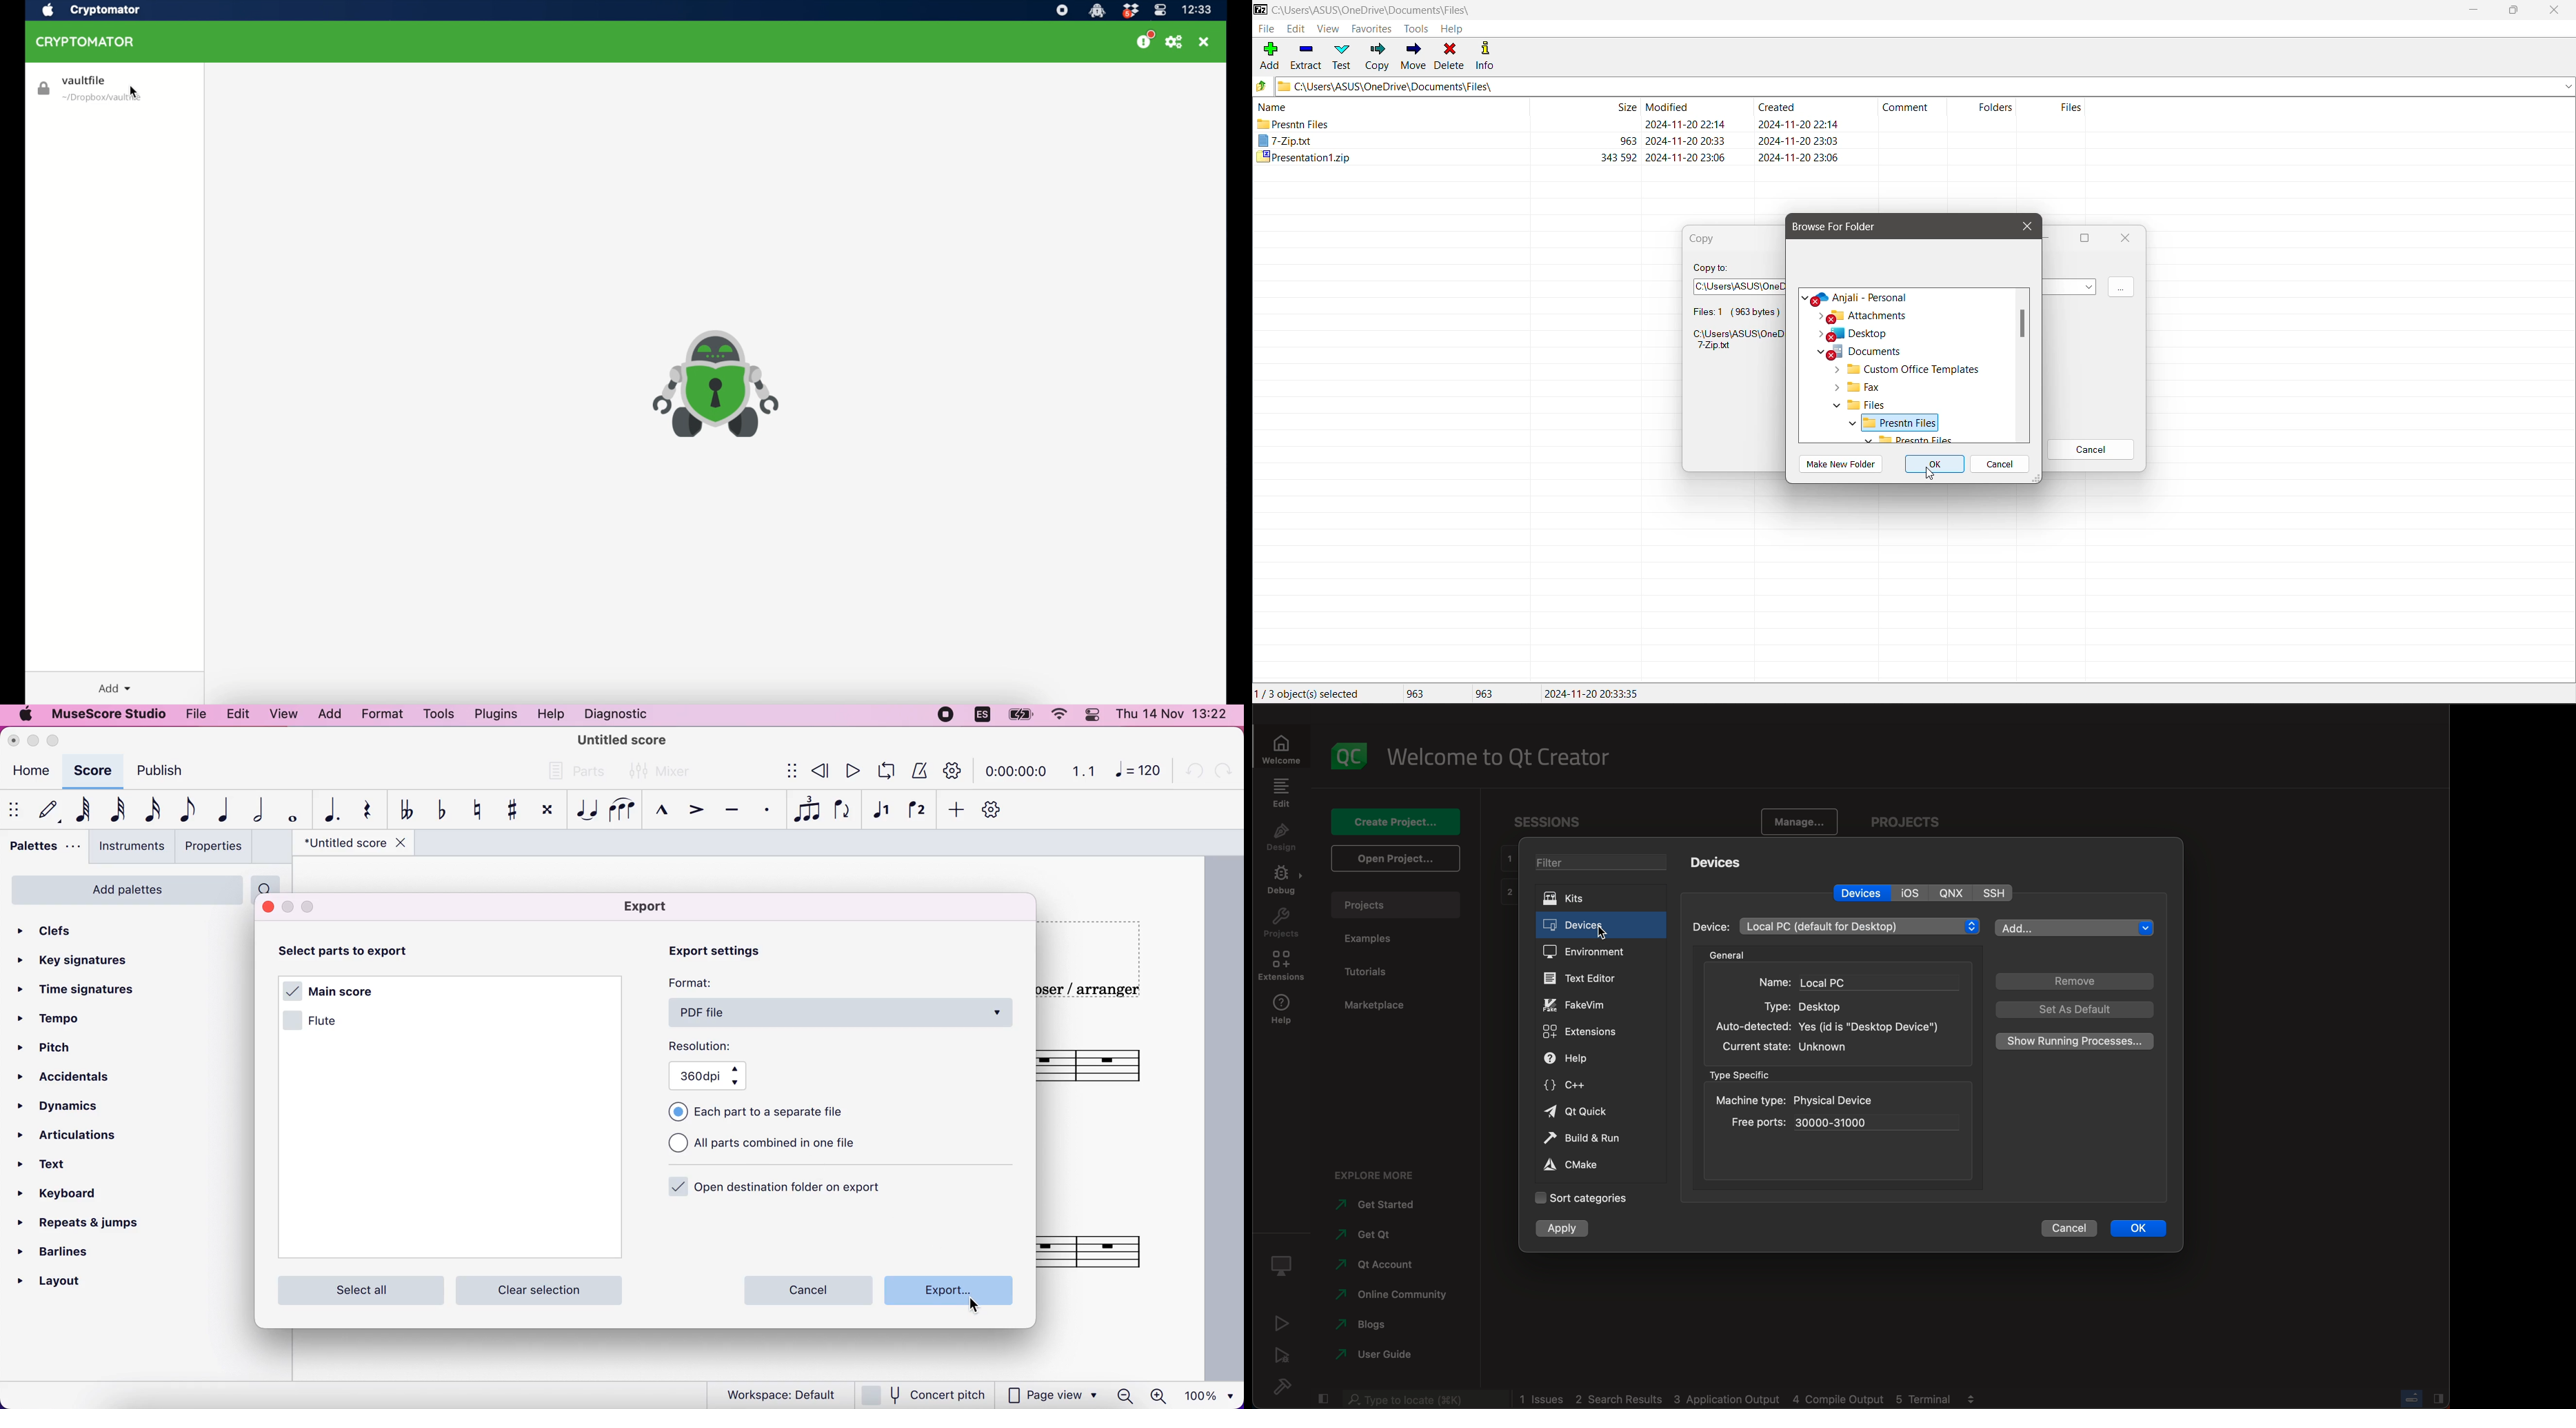 The image size is (2576, 1428). What do you see at coordinates (334, 716) in the screenshot?
I see `add` at bounding box center [334, 716].